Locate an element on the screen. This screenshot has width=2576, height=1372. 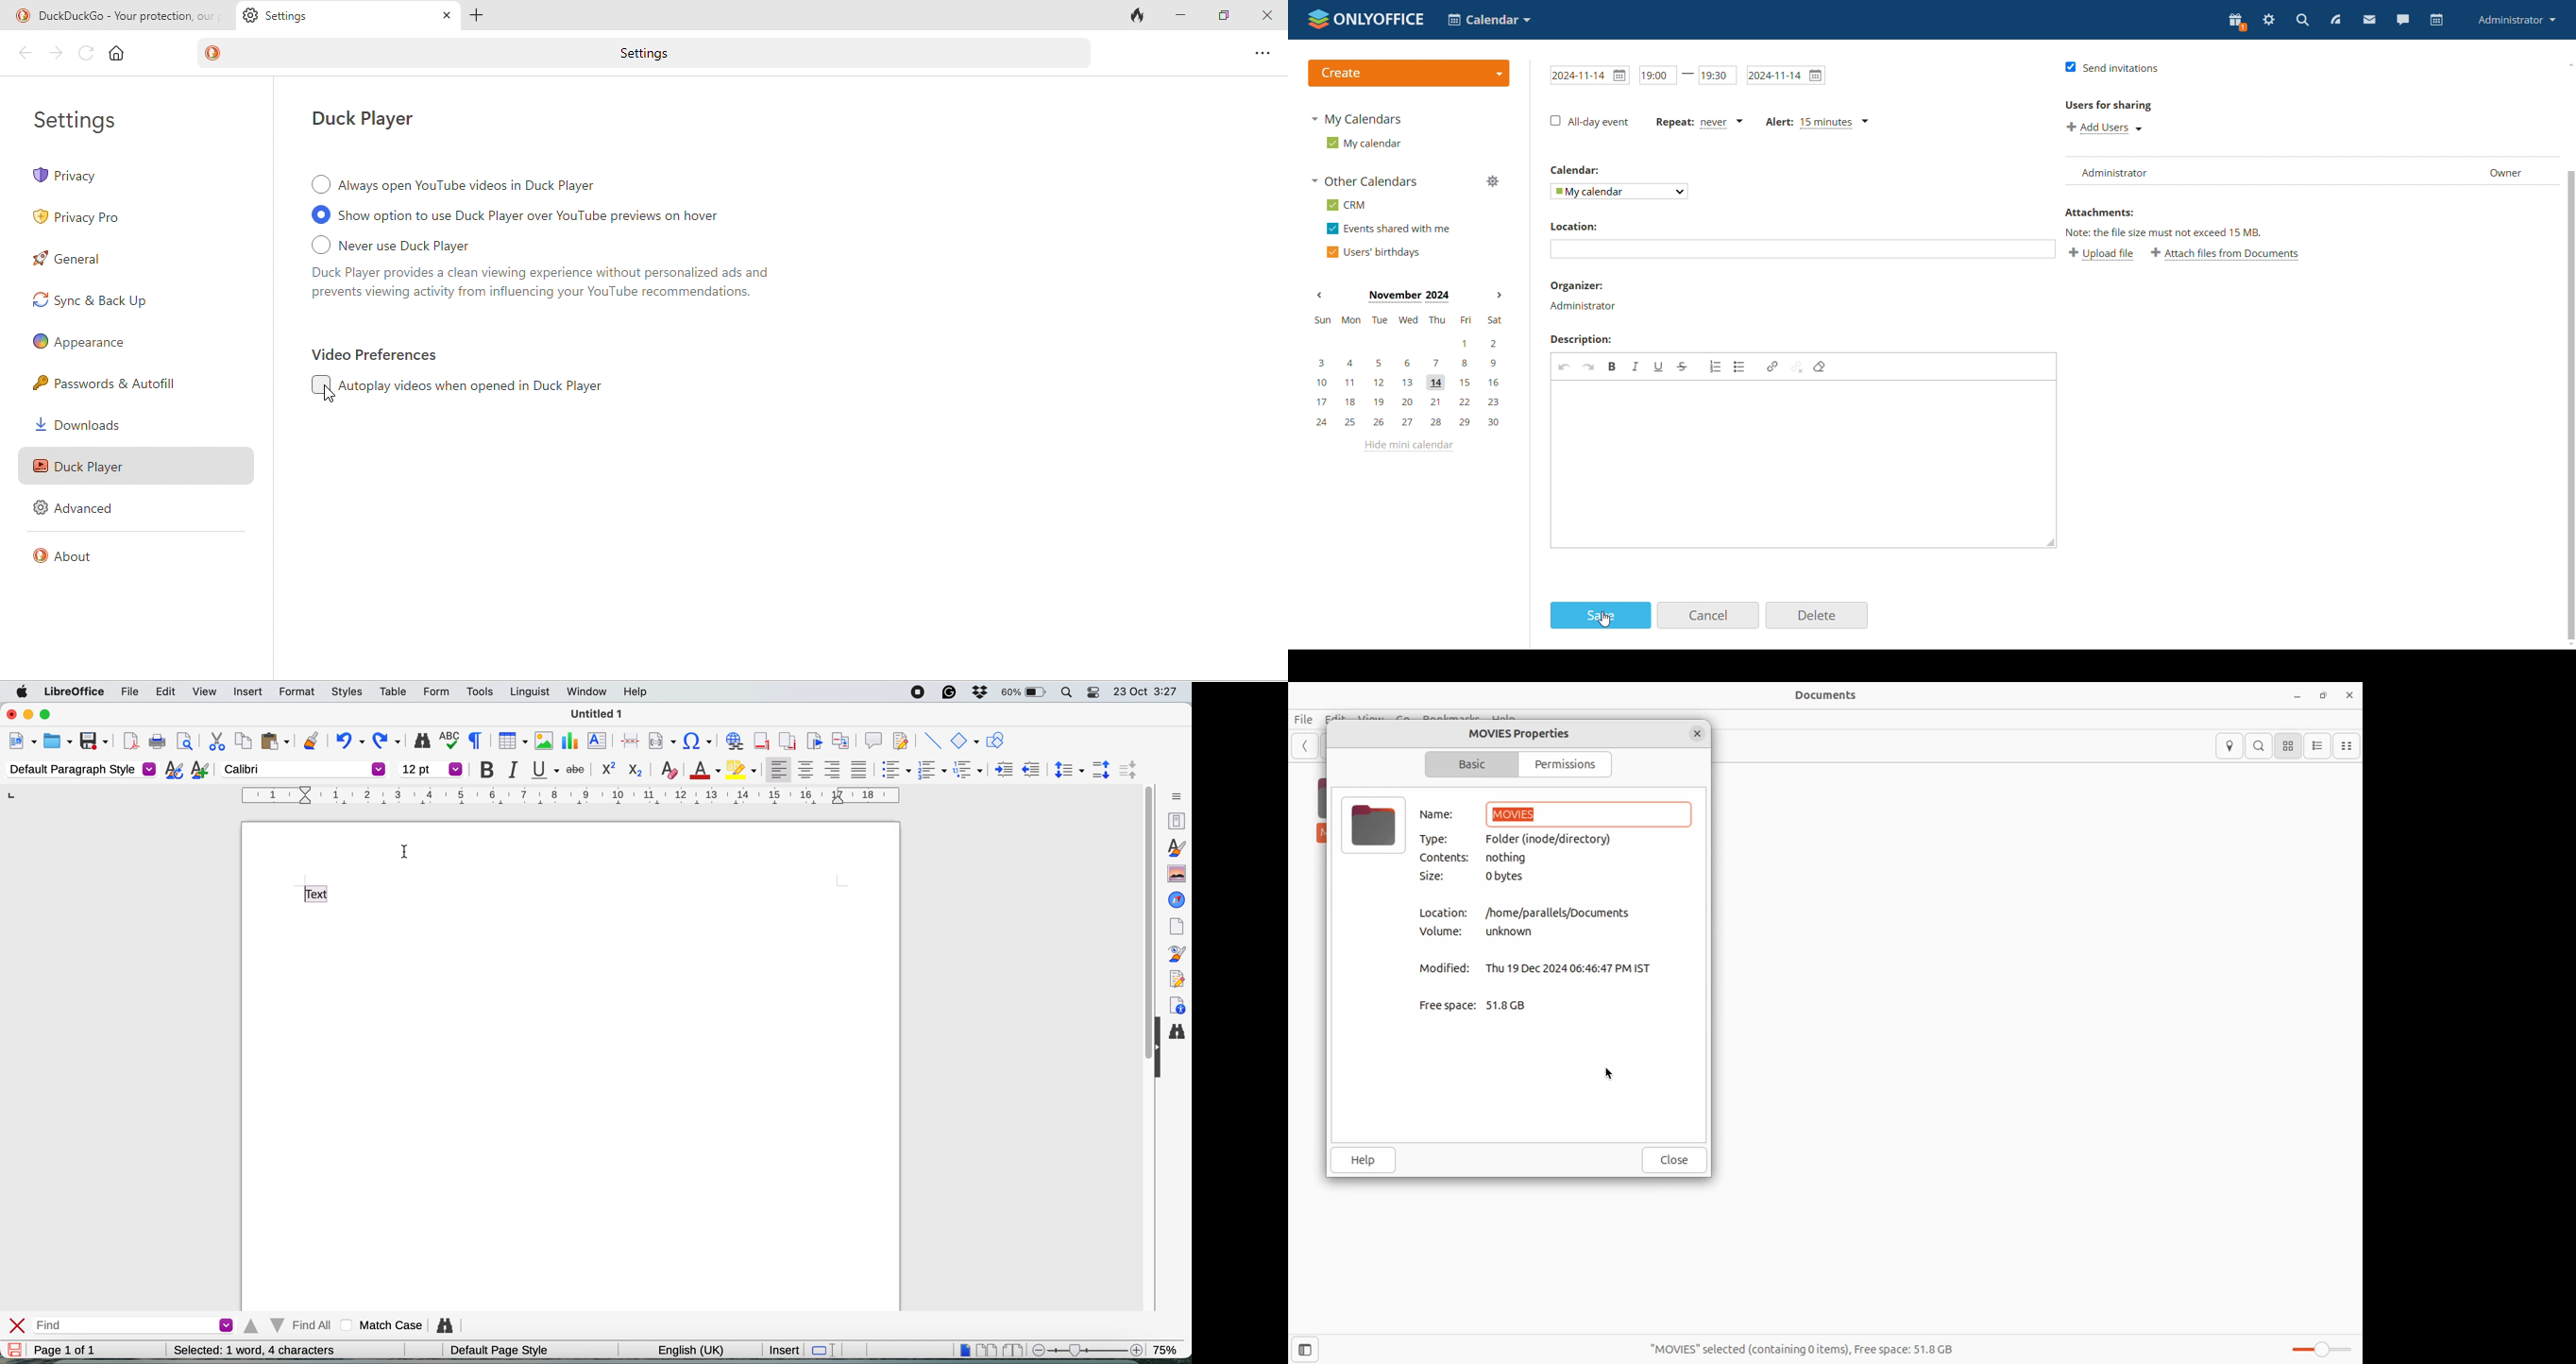
insert is located at coordinates (784, 1349).